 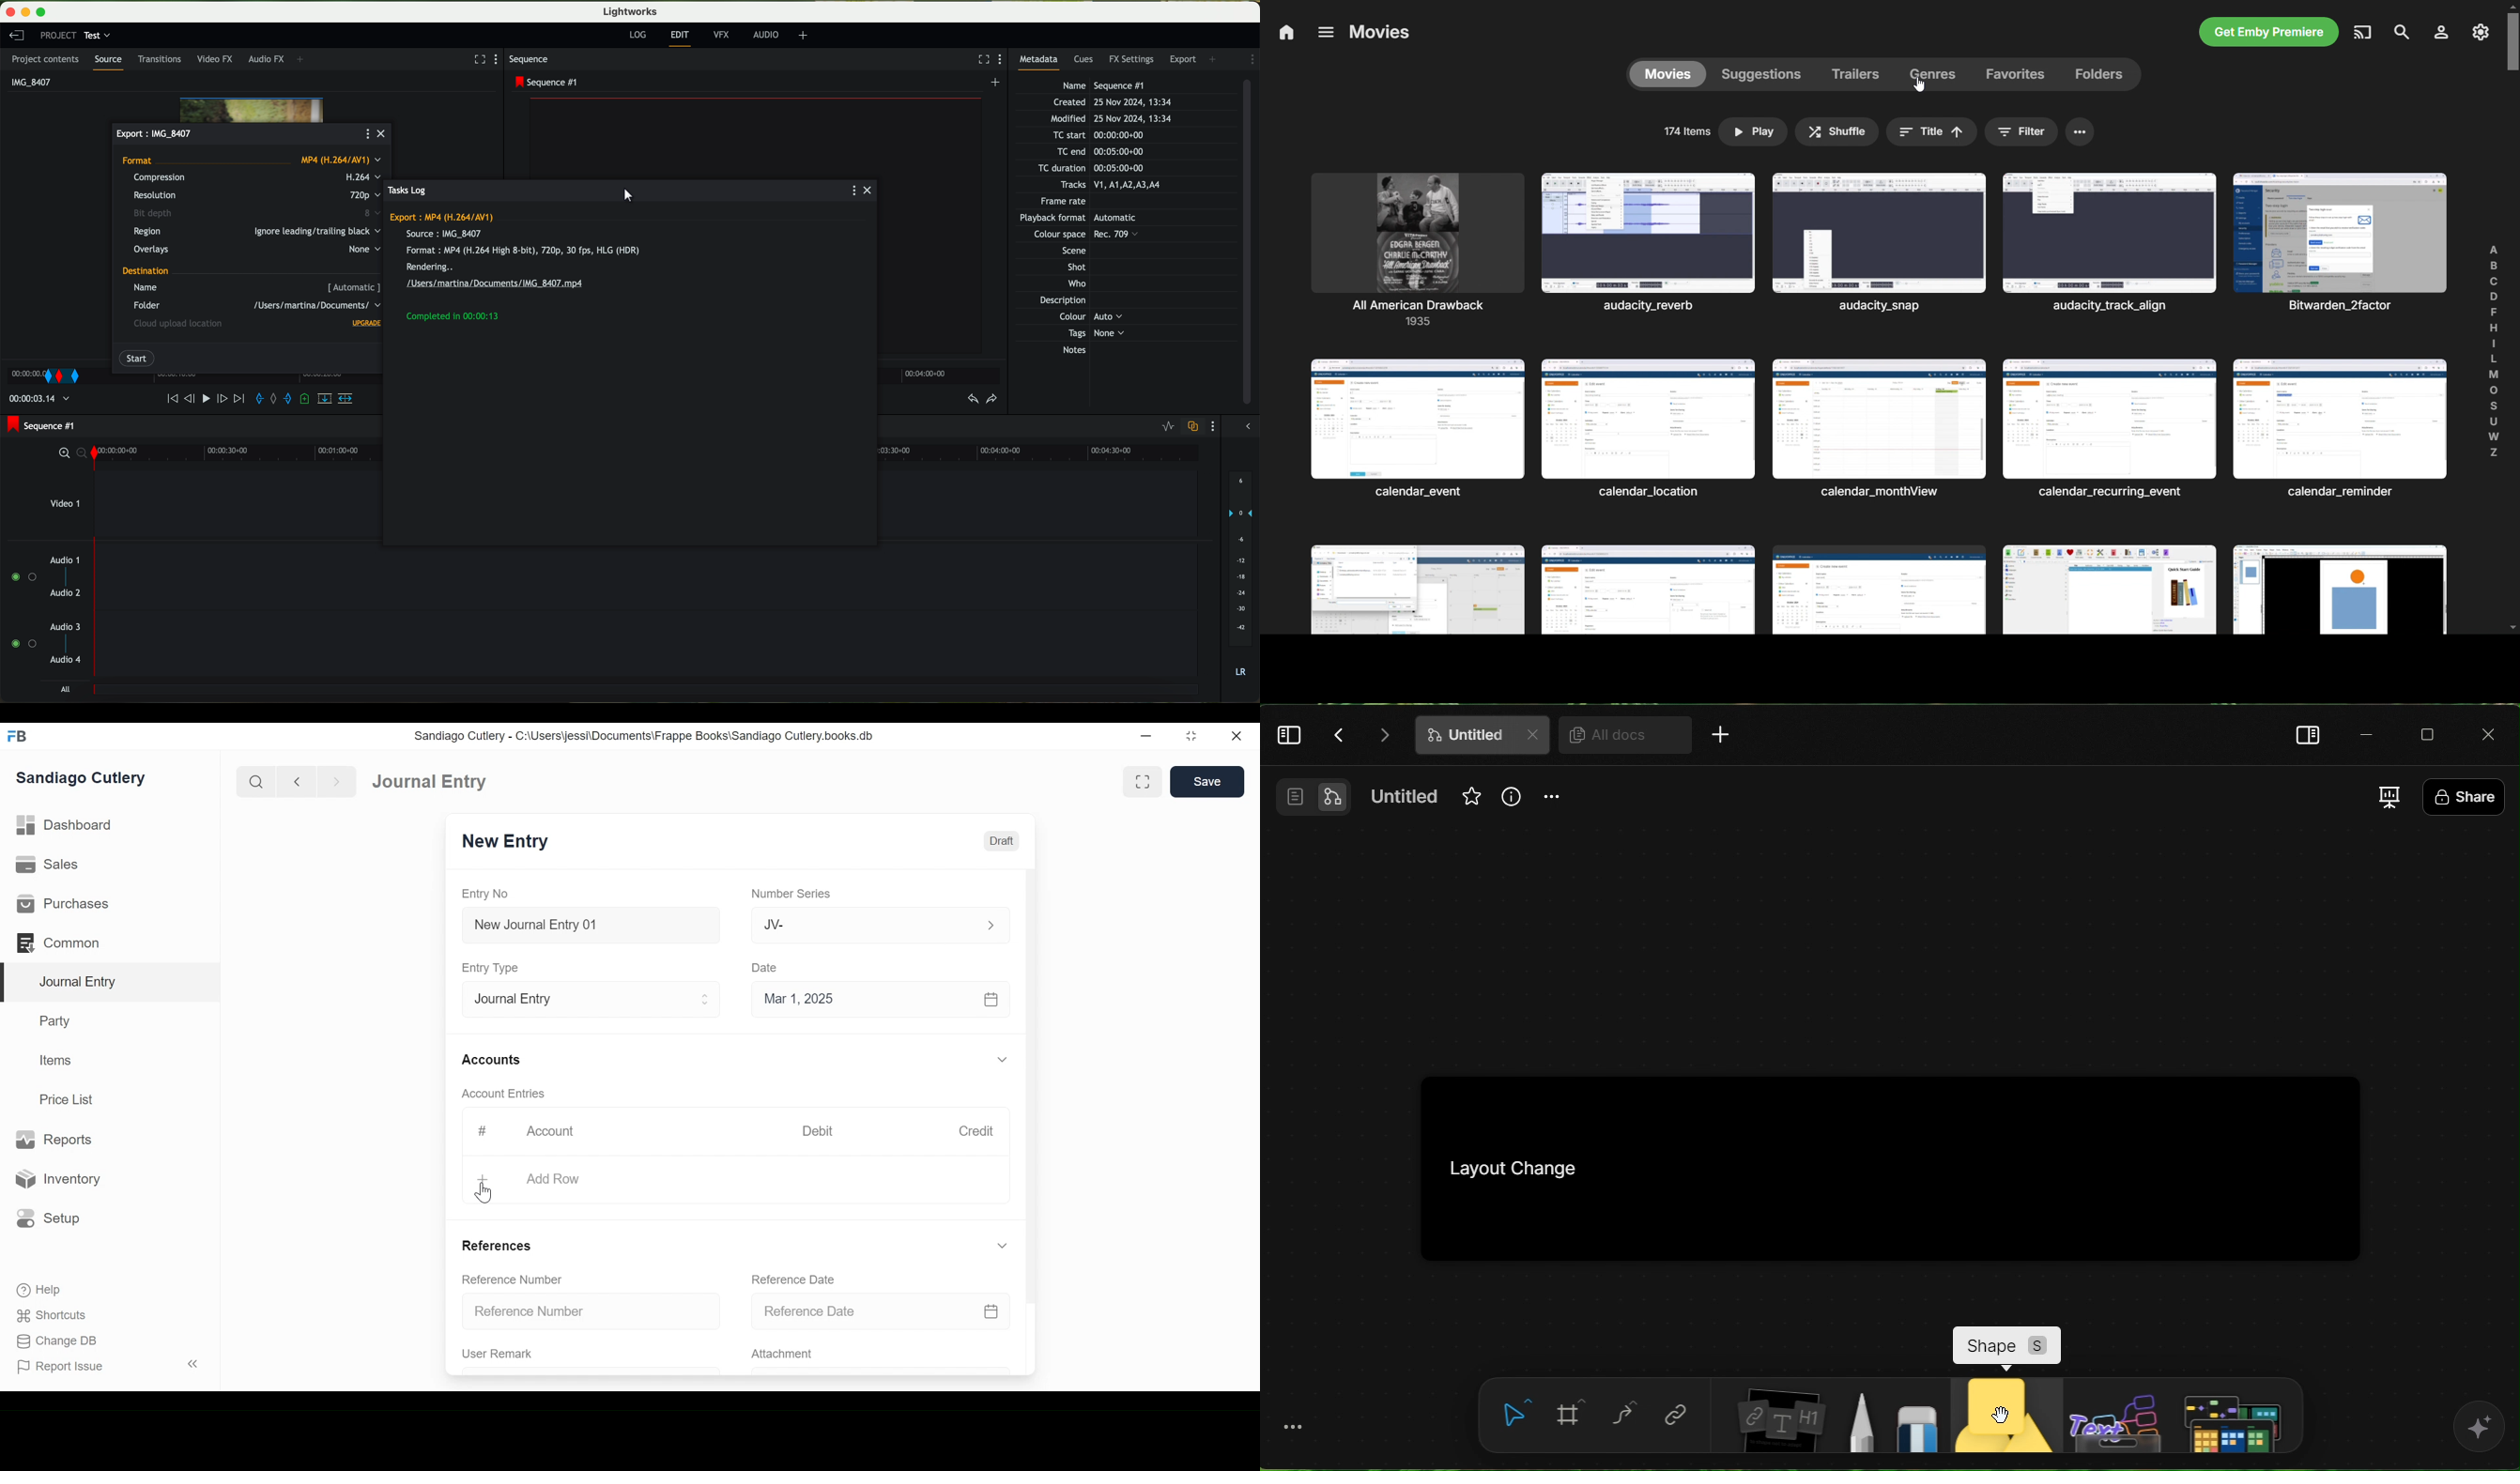 What do you see at coordinates (22, 611) in the screenshot?
I see `enable audio tracks` at bounding box center [22, 611].